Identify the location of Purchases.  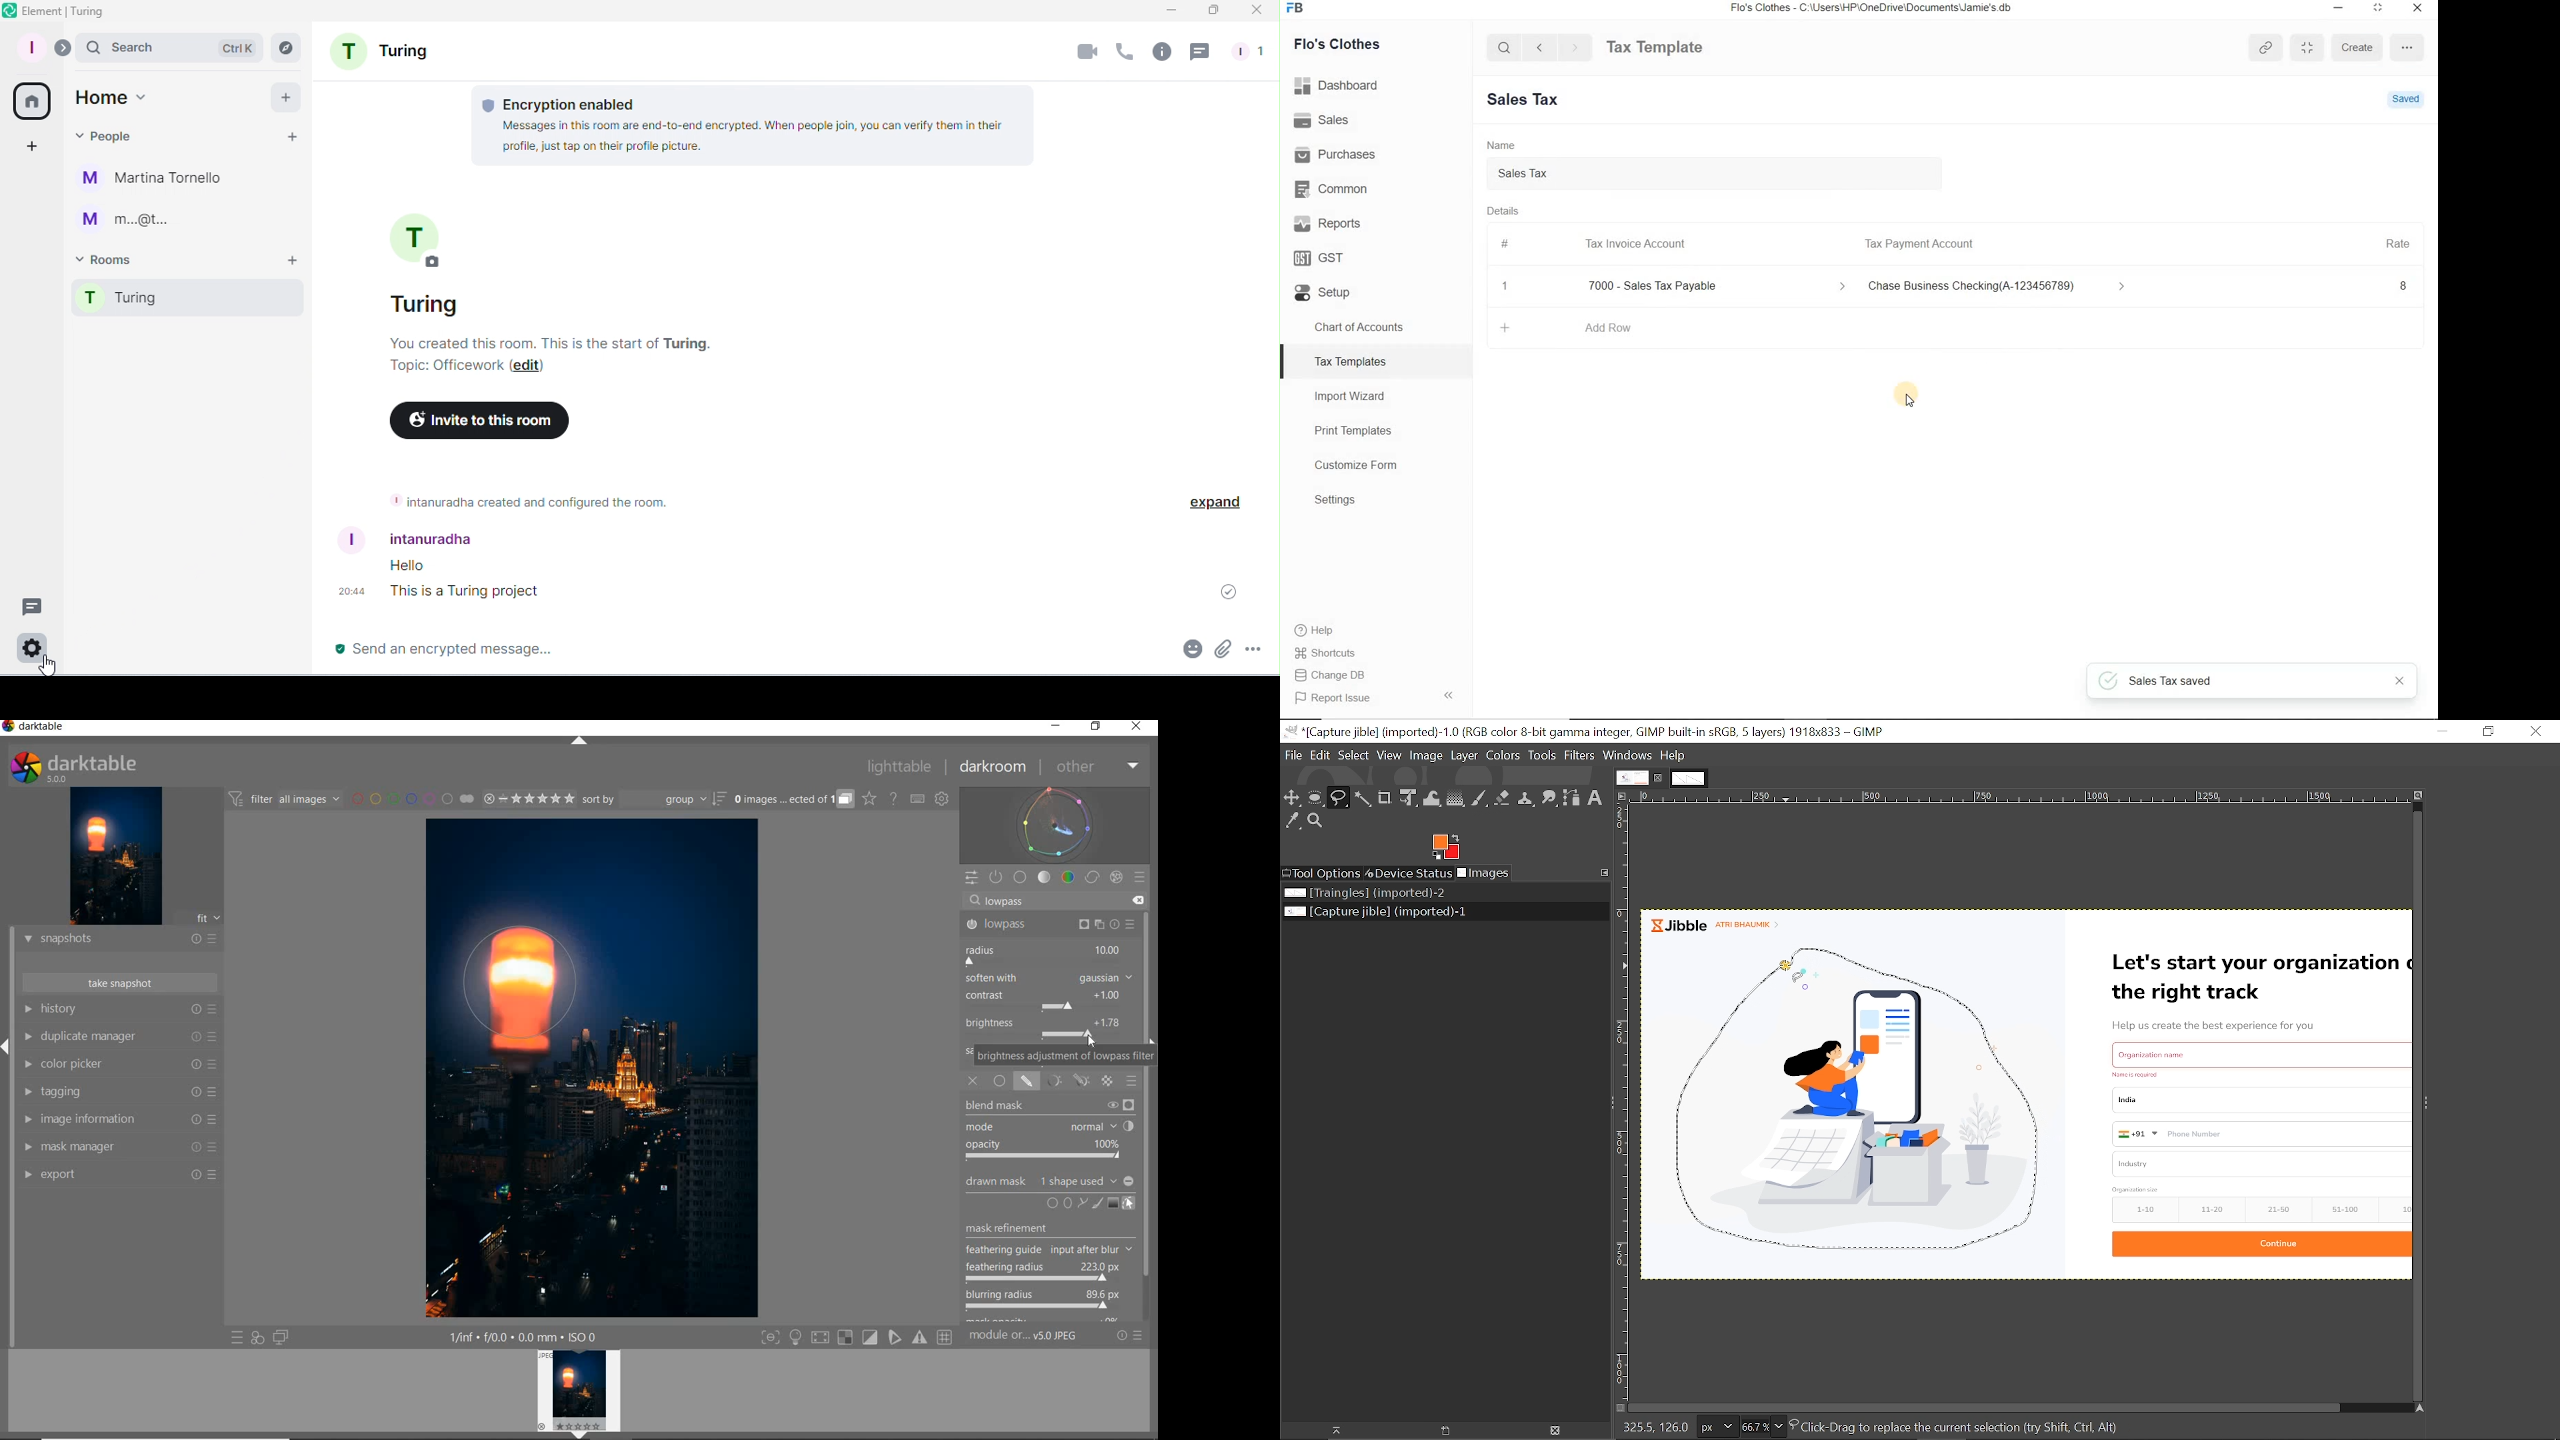
(1376, 152).